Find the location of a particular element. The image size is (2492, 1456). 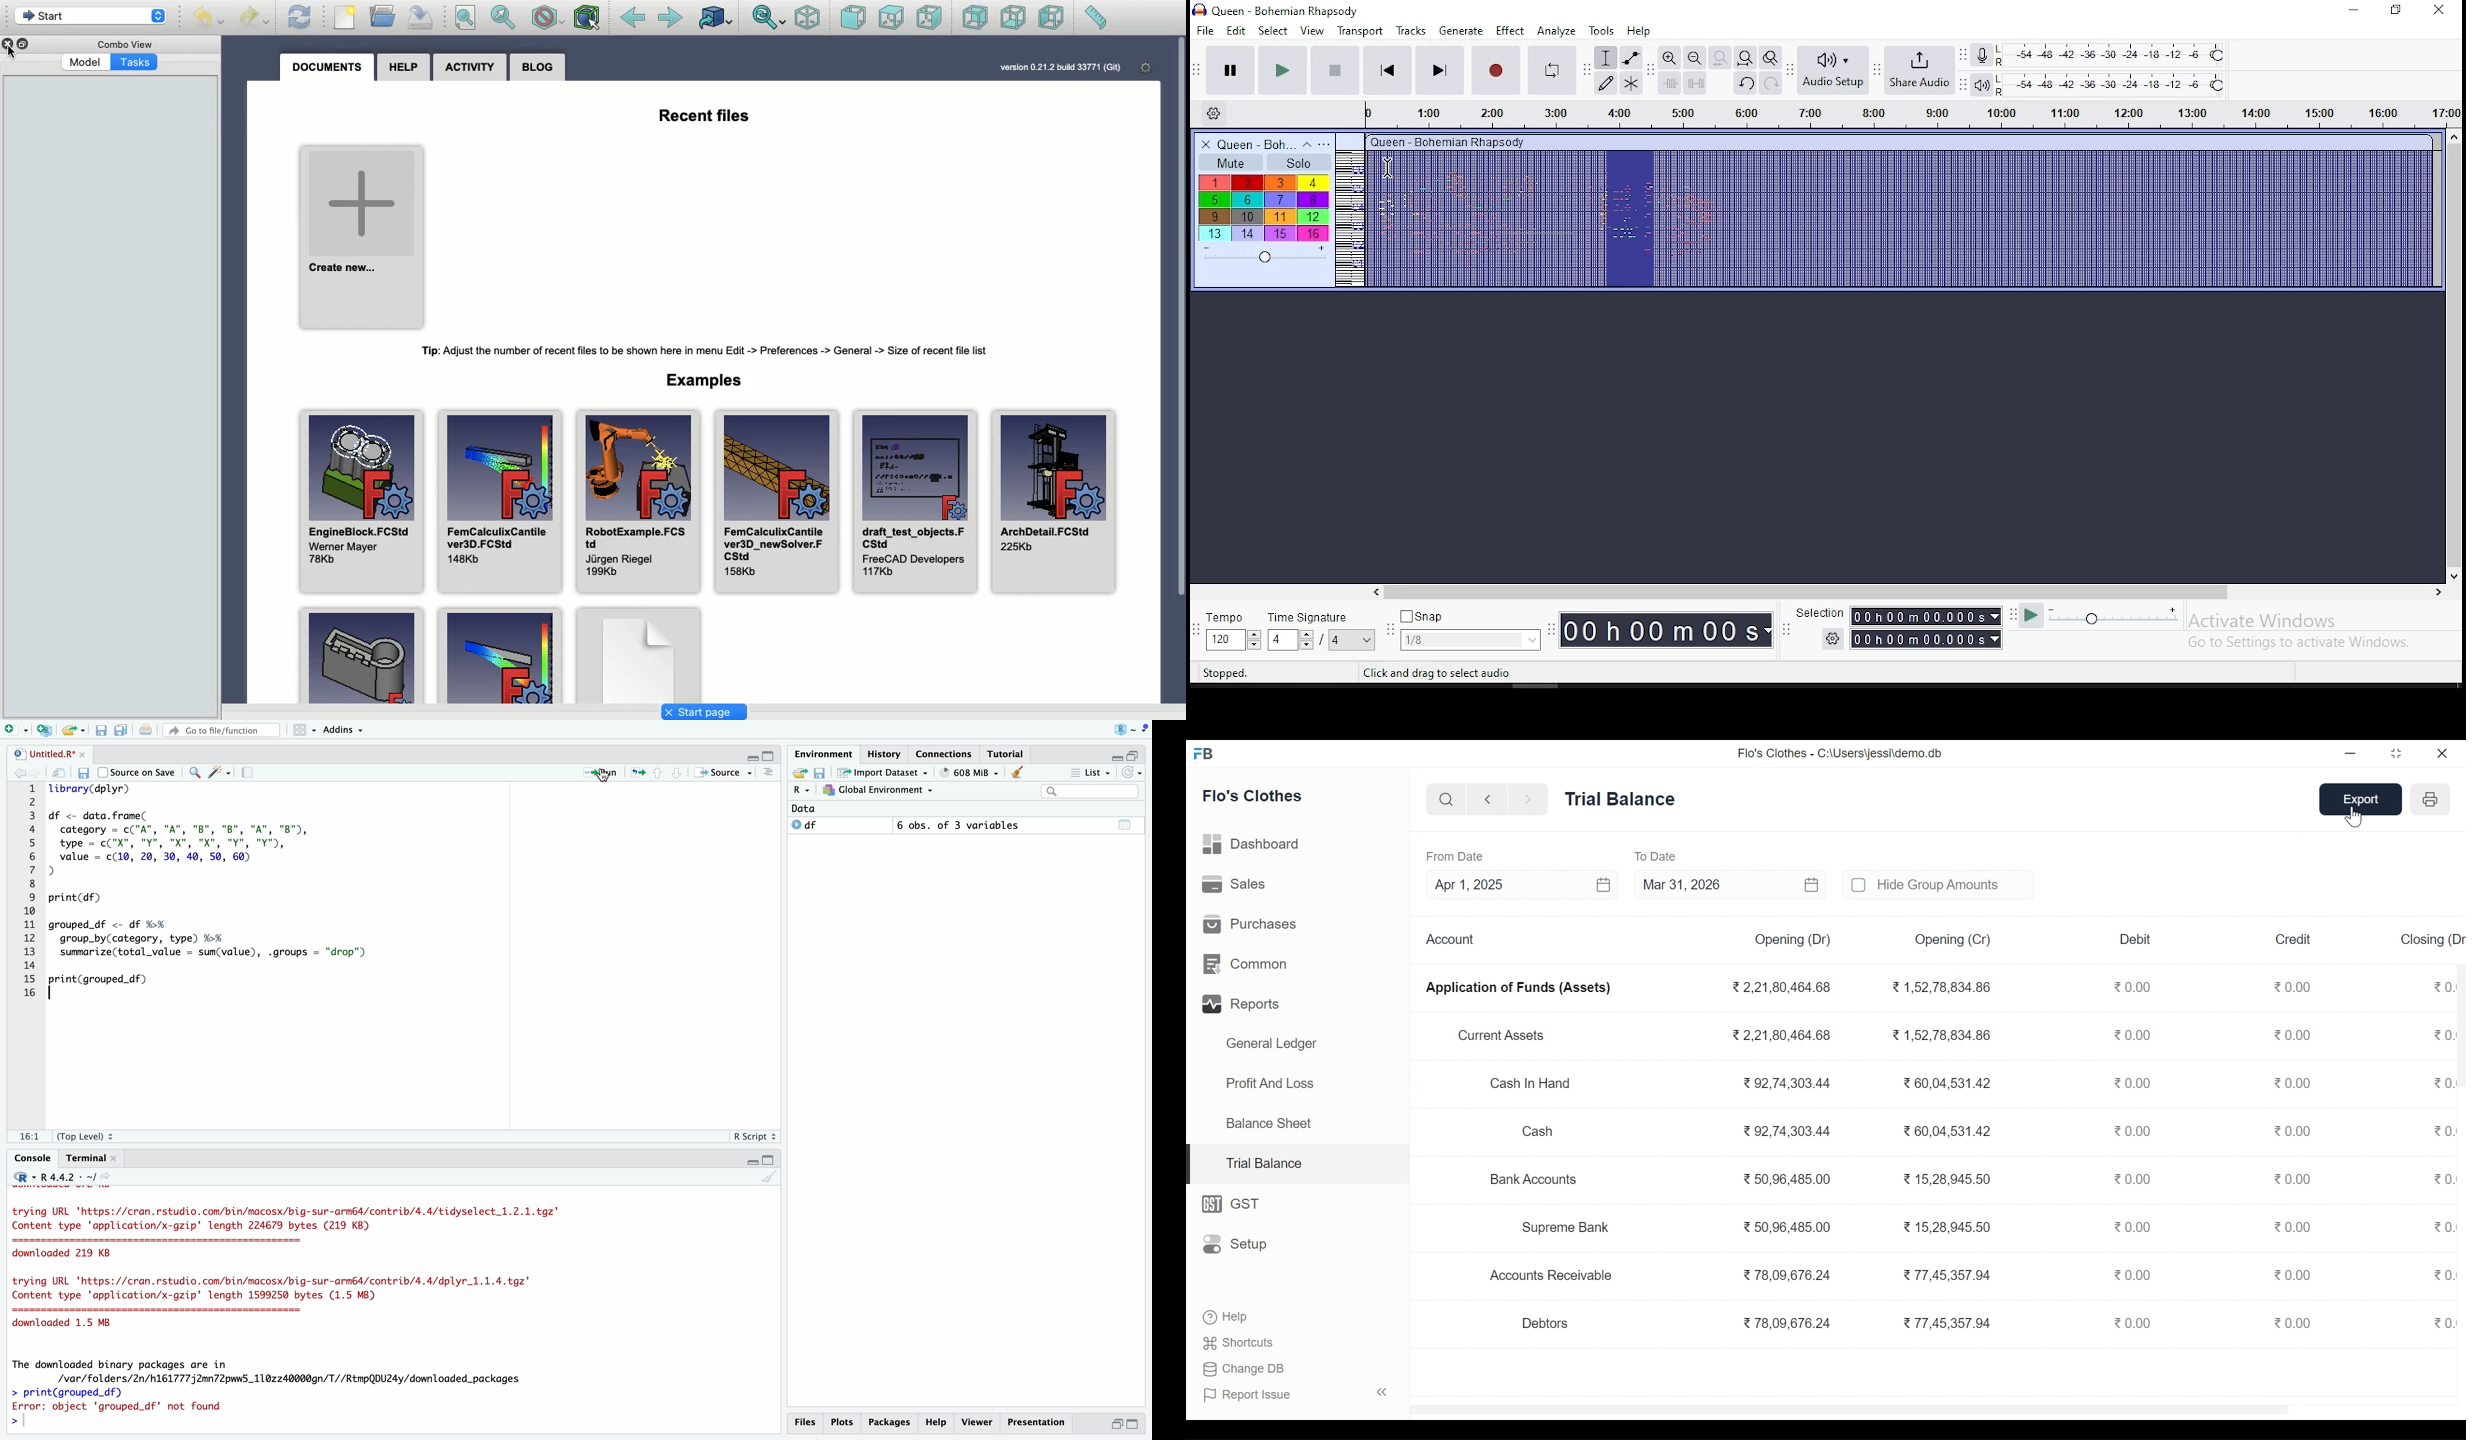

0.00 is located at coordinates (2295, 1083).